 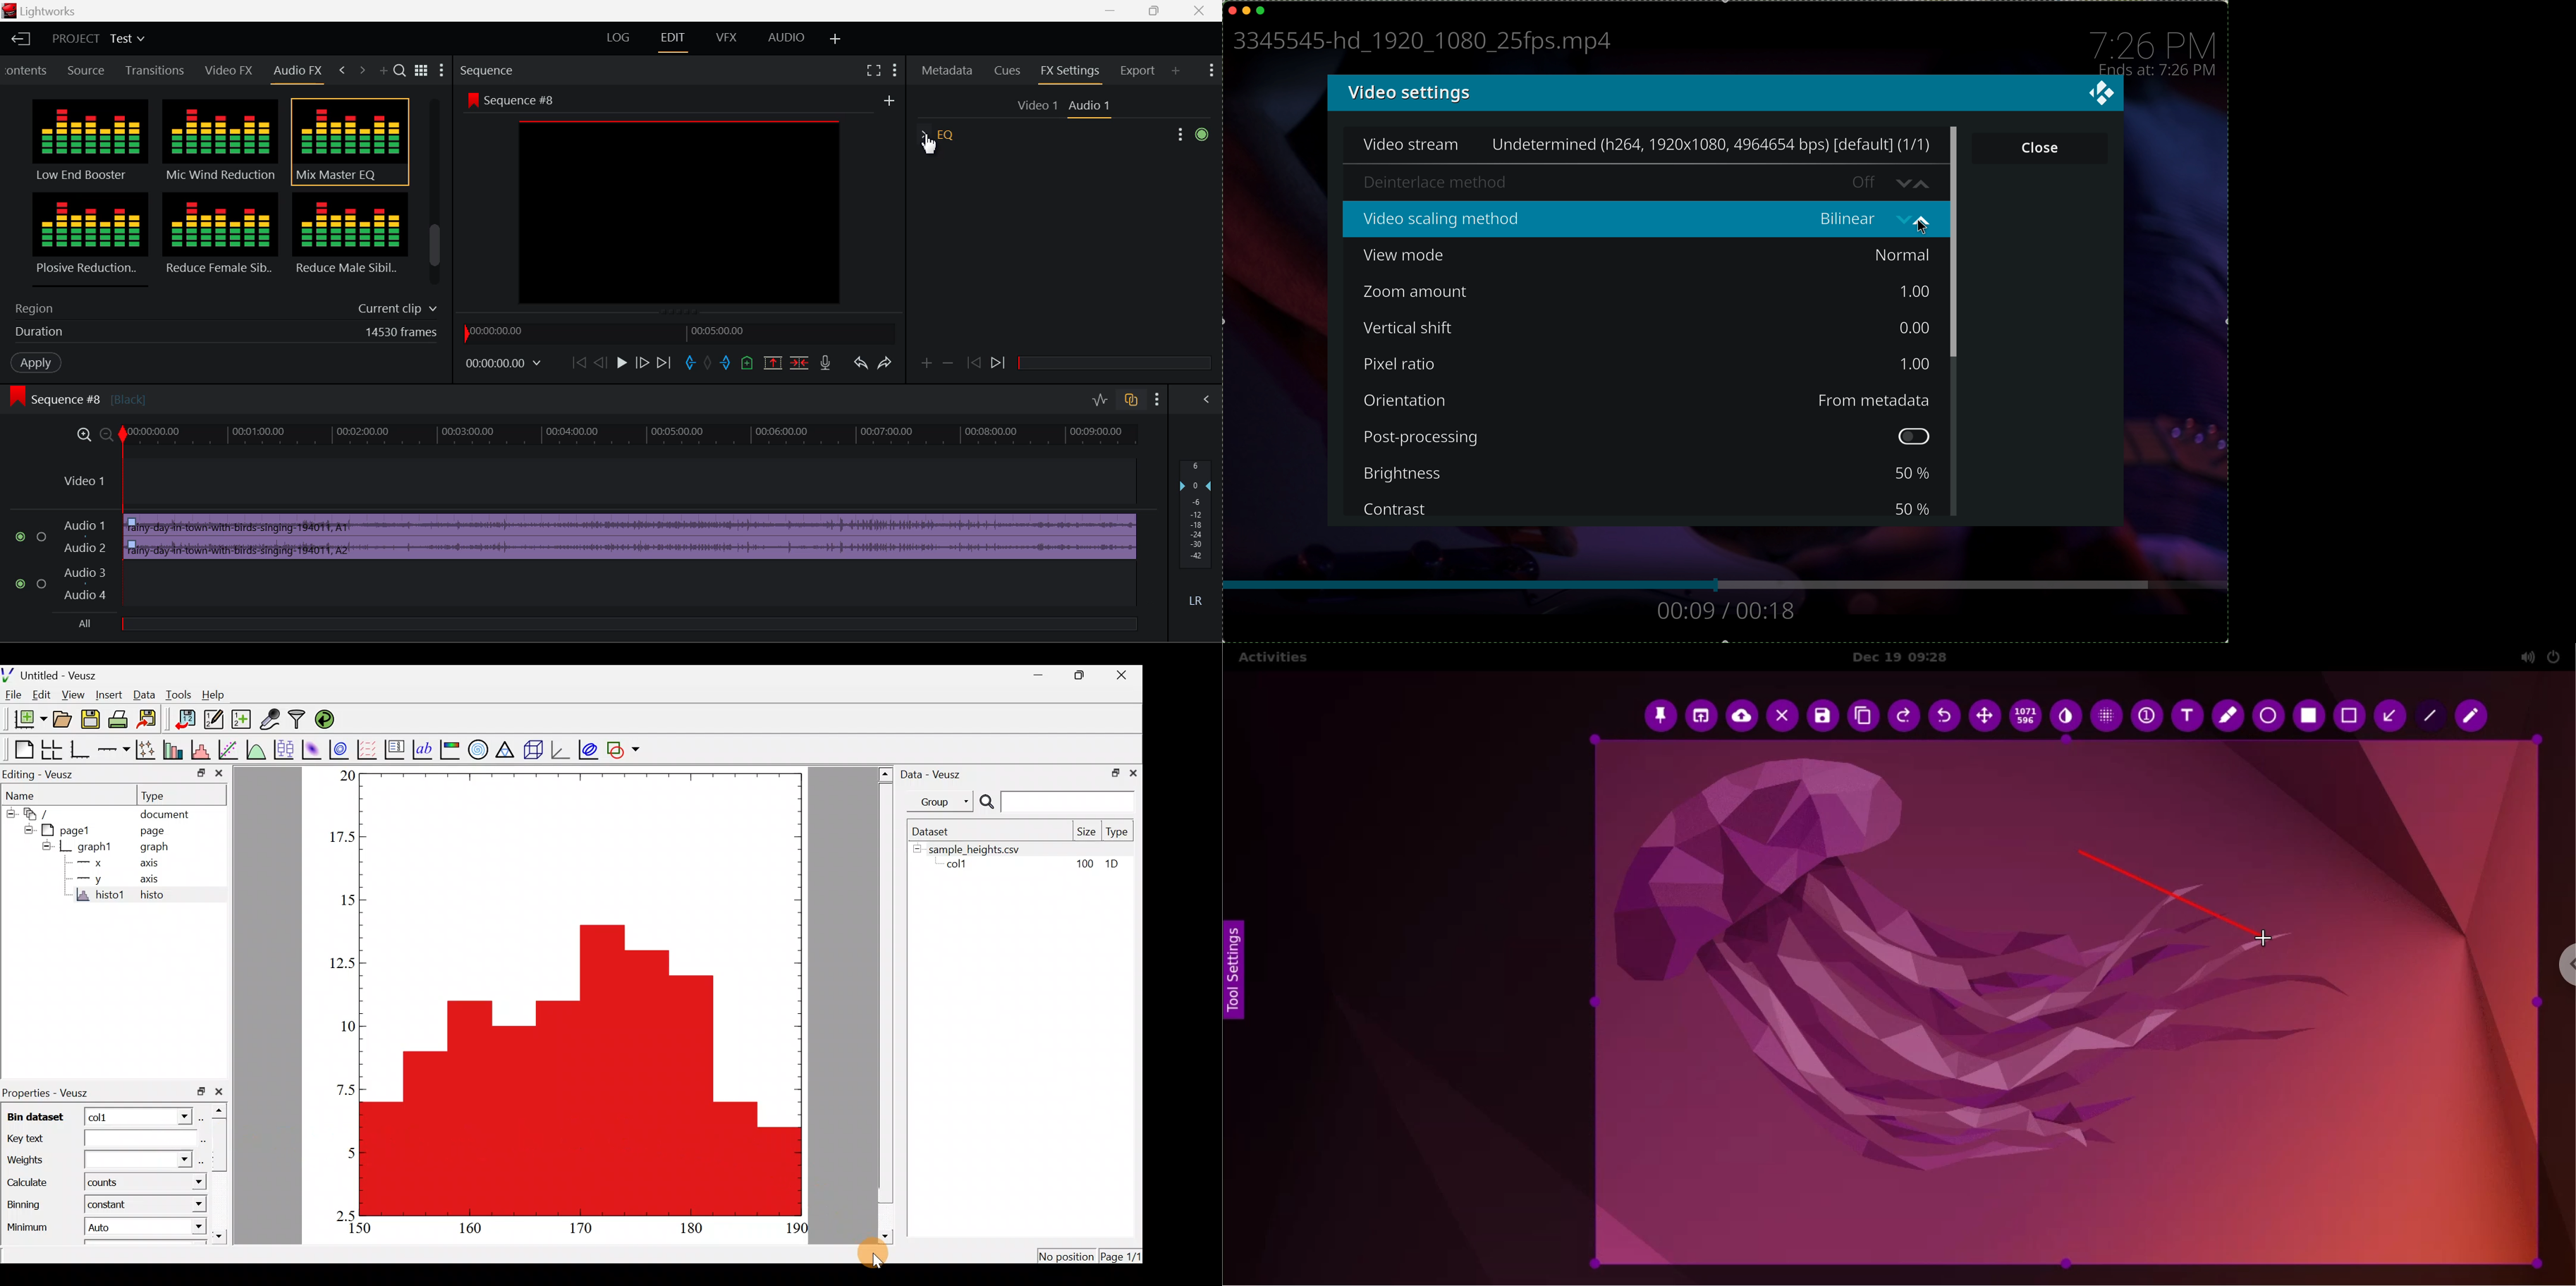 What do you see at coordinates (2311, 717) in the screenshot?
I see `selection` at bounding box center [2311, 717].